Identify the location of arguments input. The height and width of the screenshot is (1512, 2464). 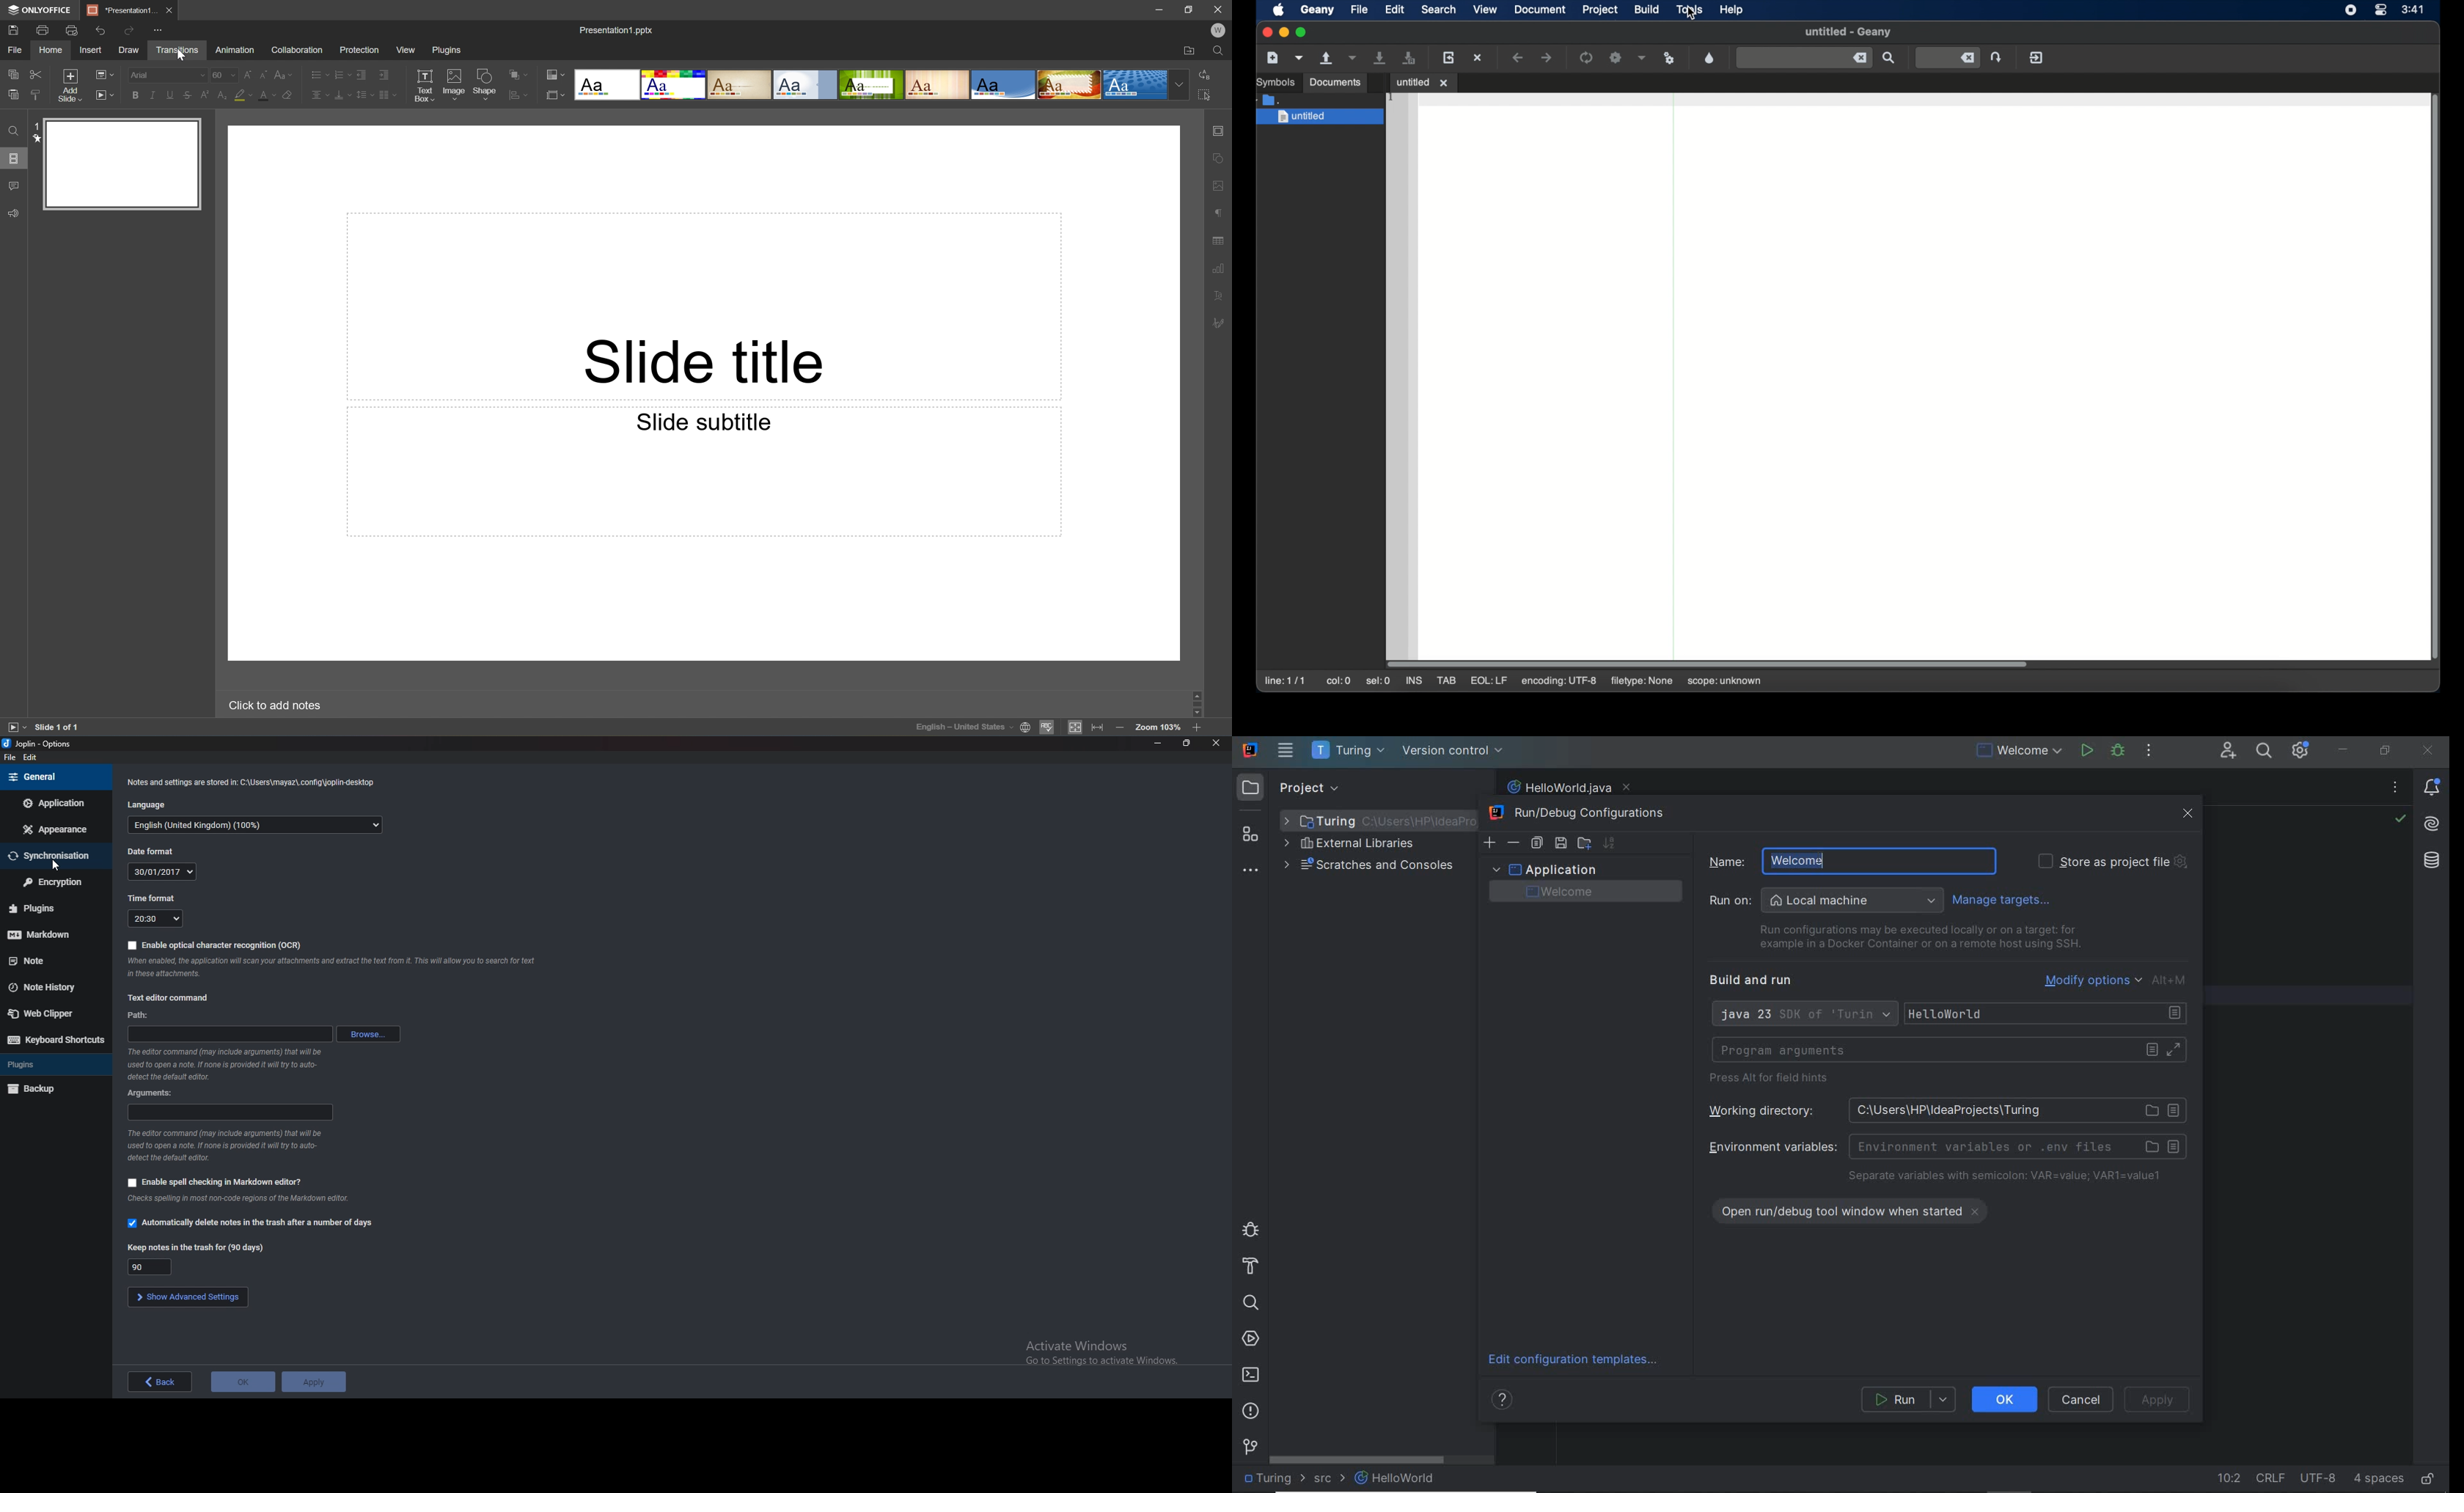
(230, 1112).